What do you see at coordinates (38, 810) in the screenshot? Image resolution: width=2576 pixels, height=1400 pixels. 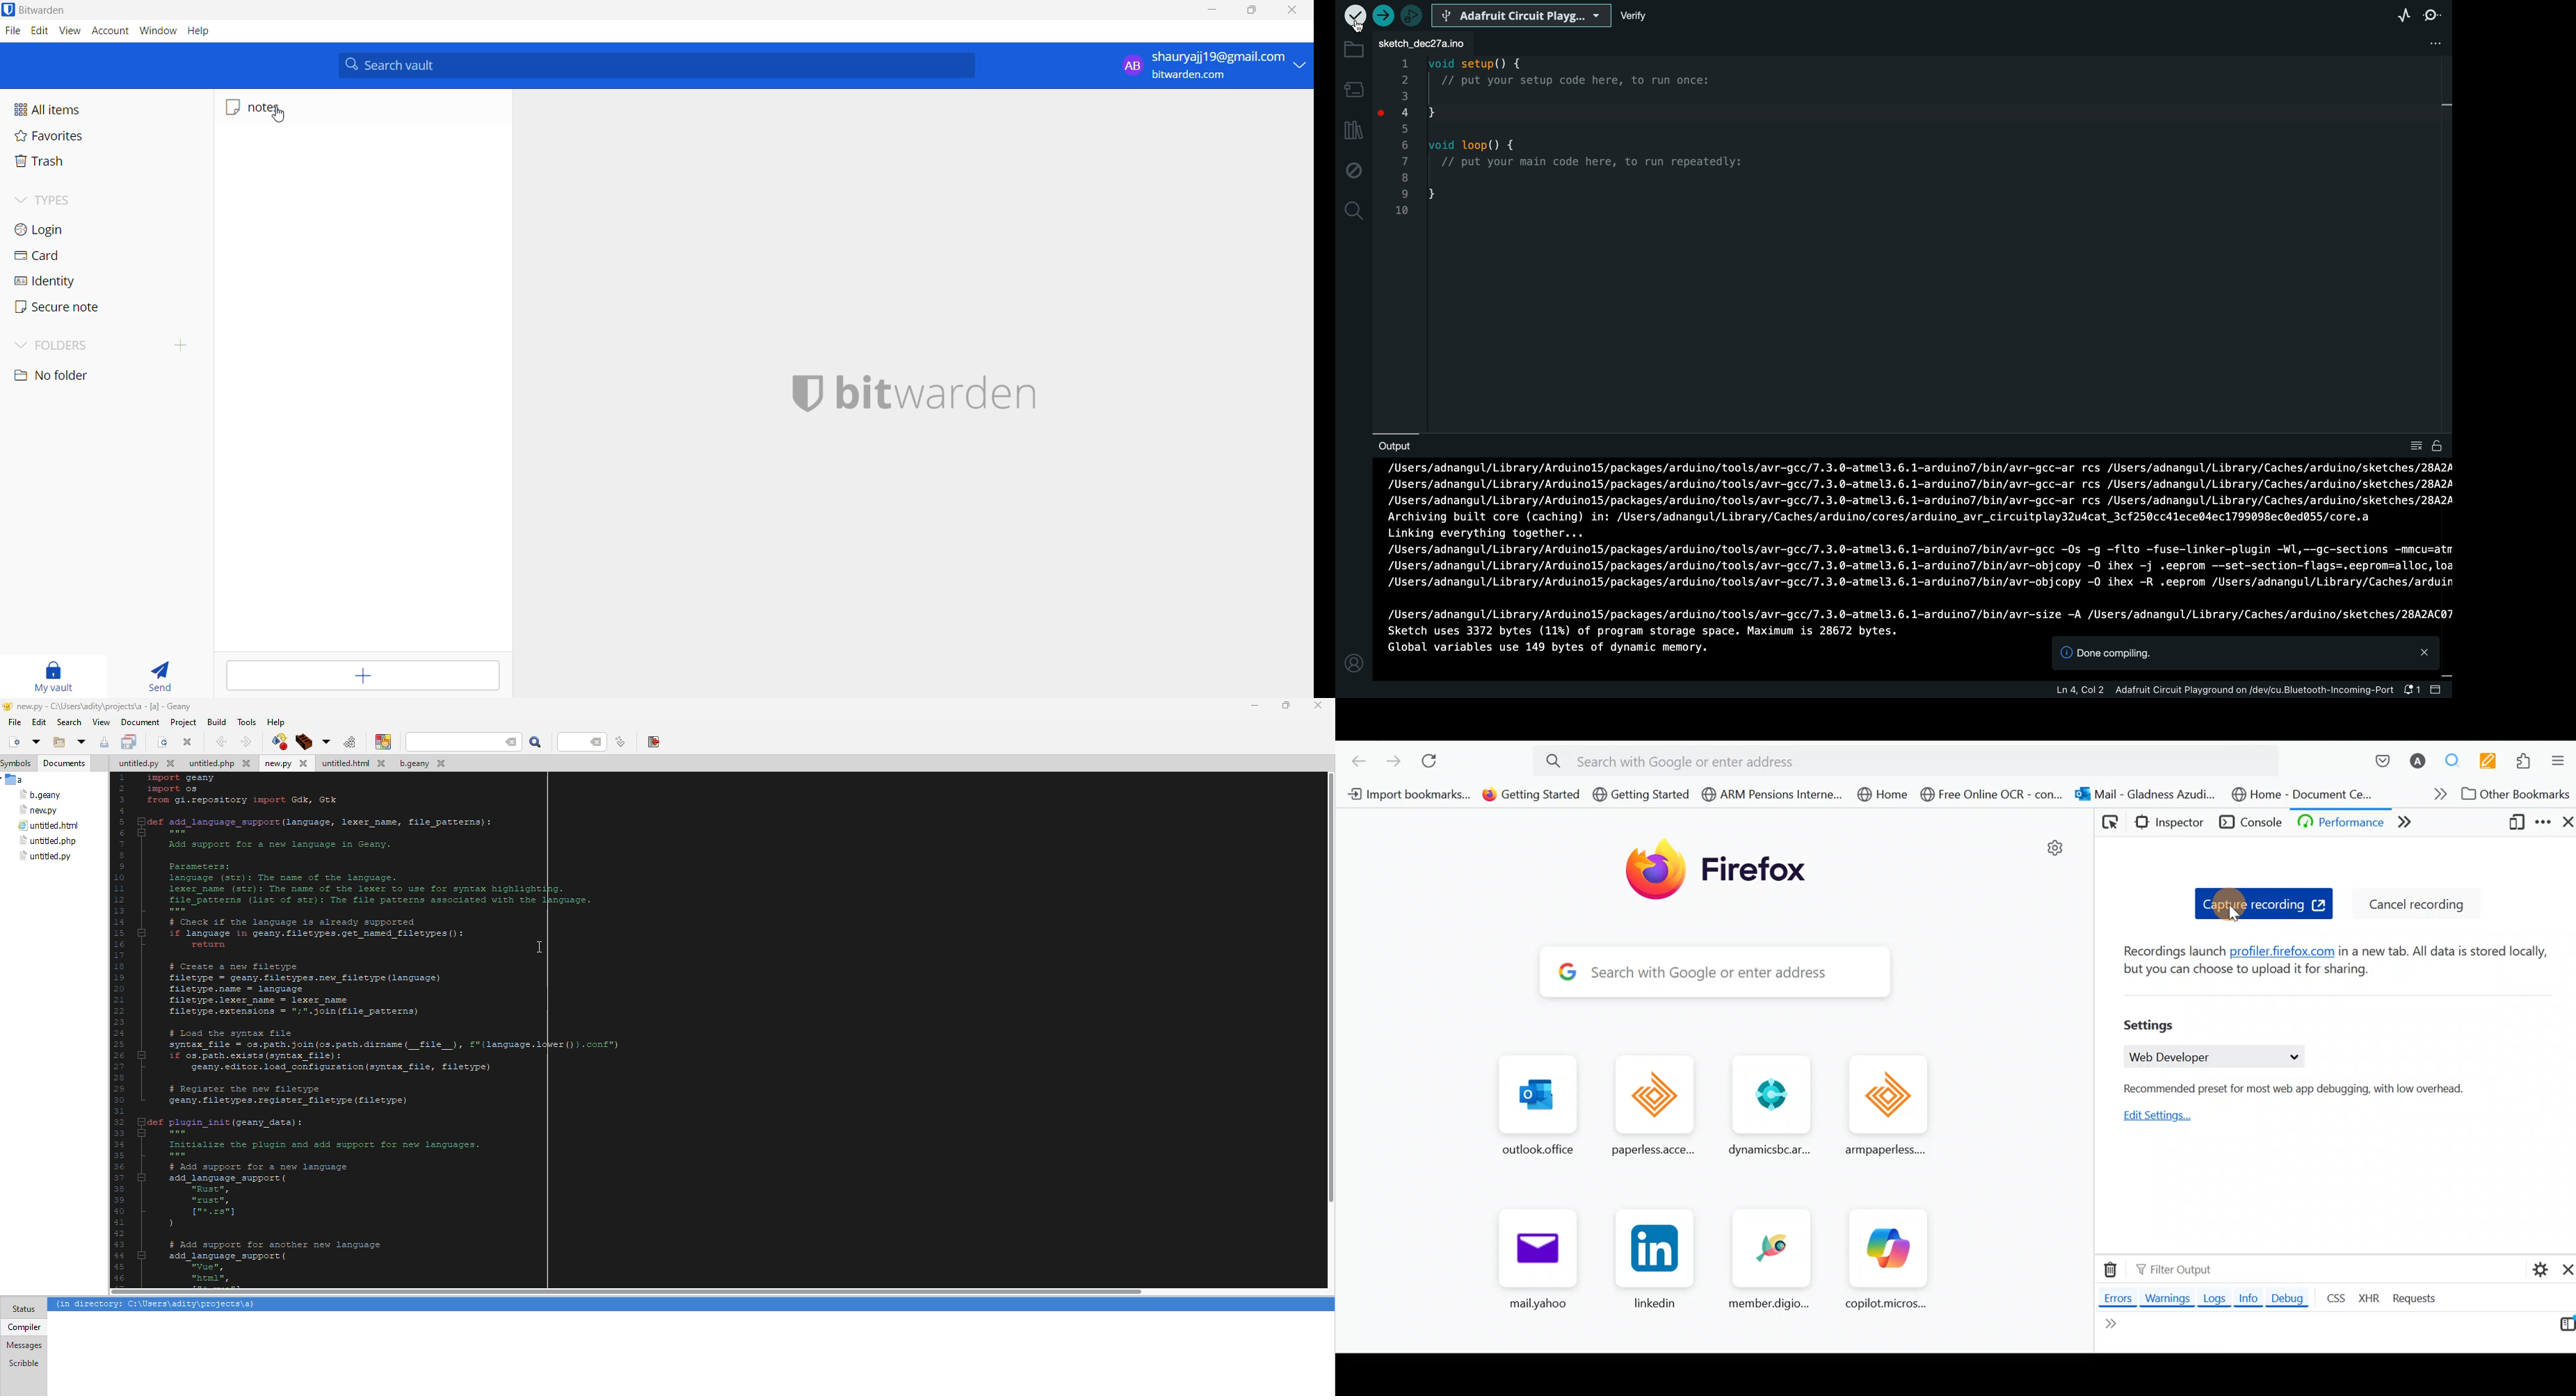 I see `file` at bounding box center [38, 810].